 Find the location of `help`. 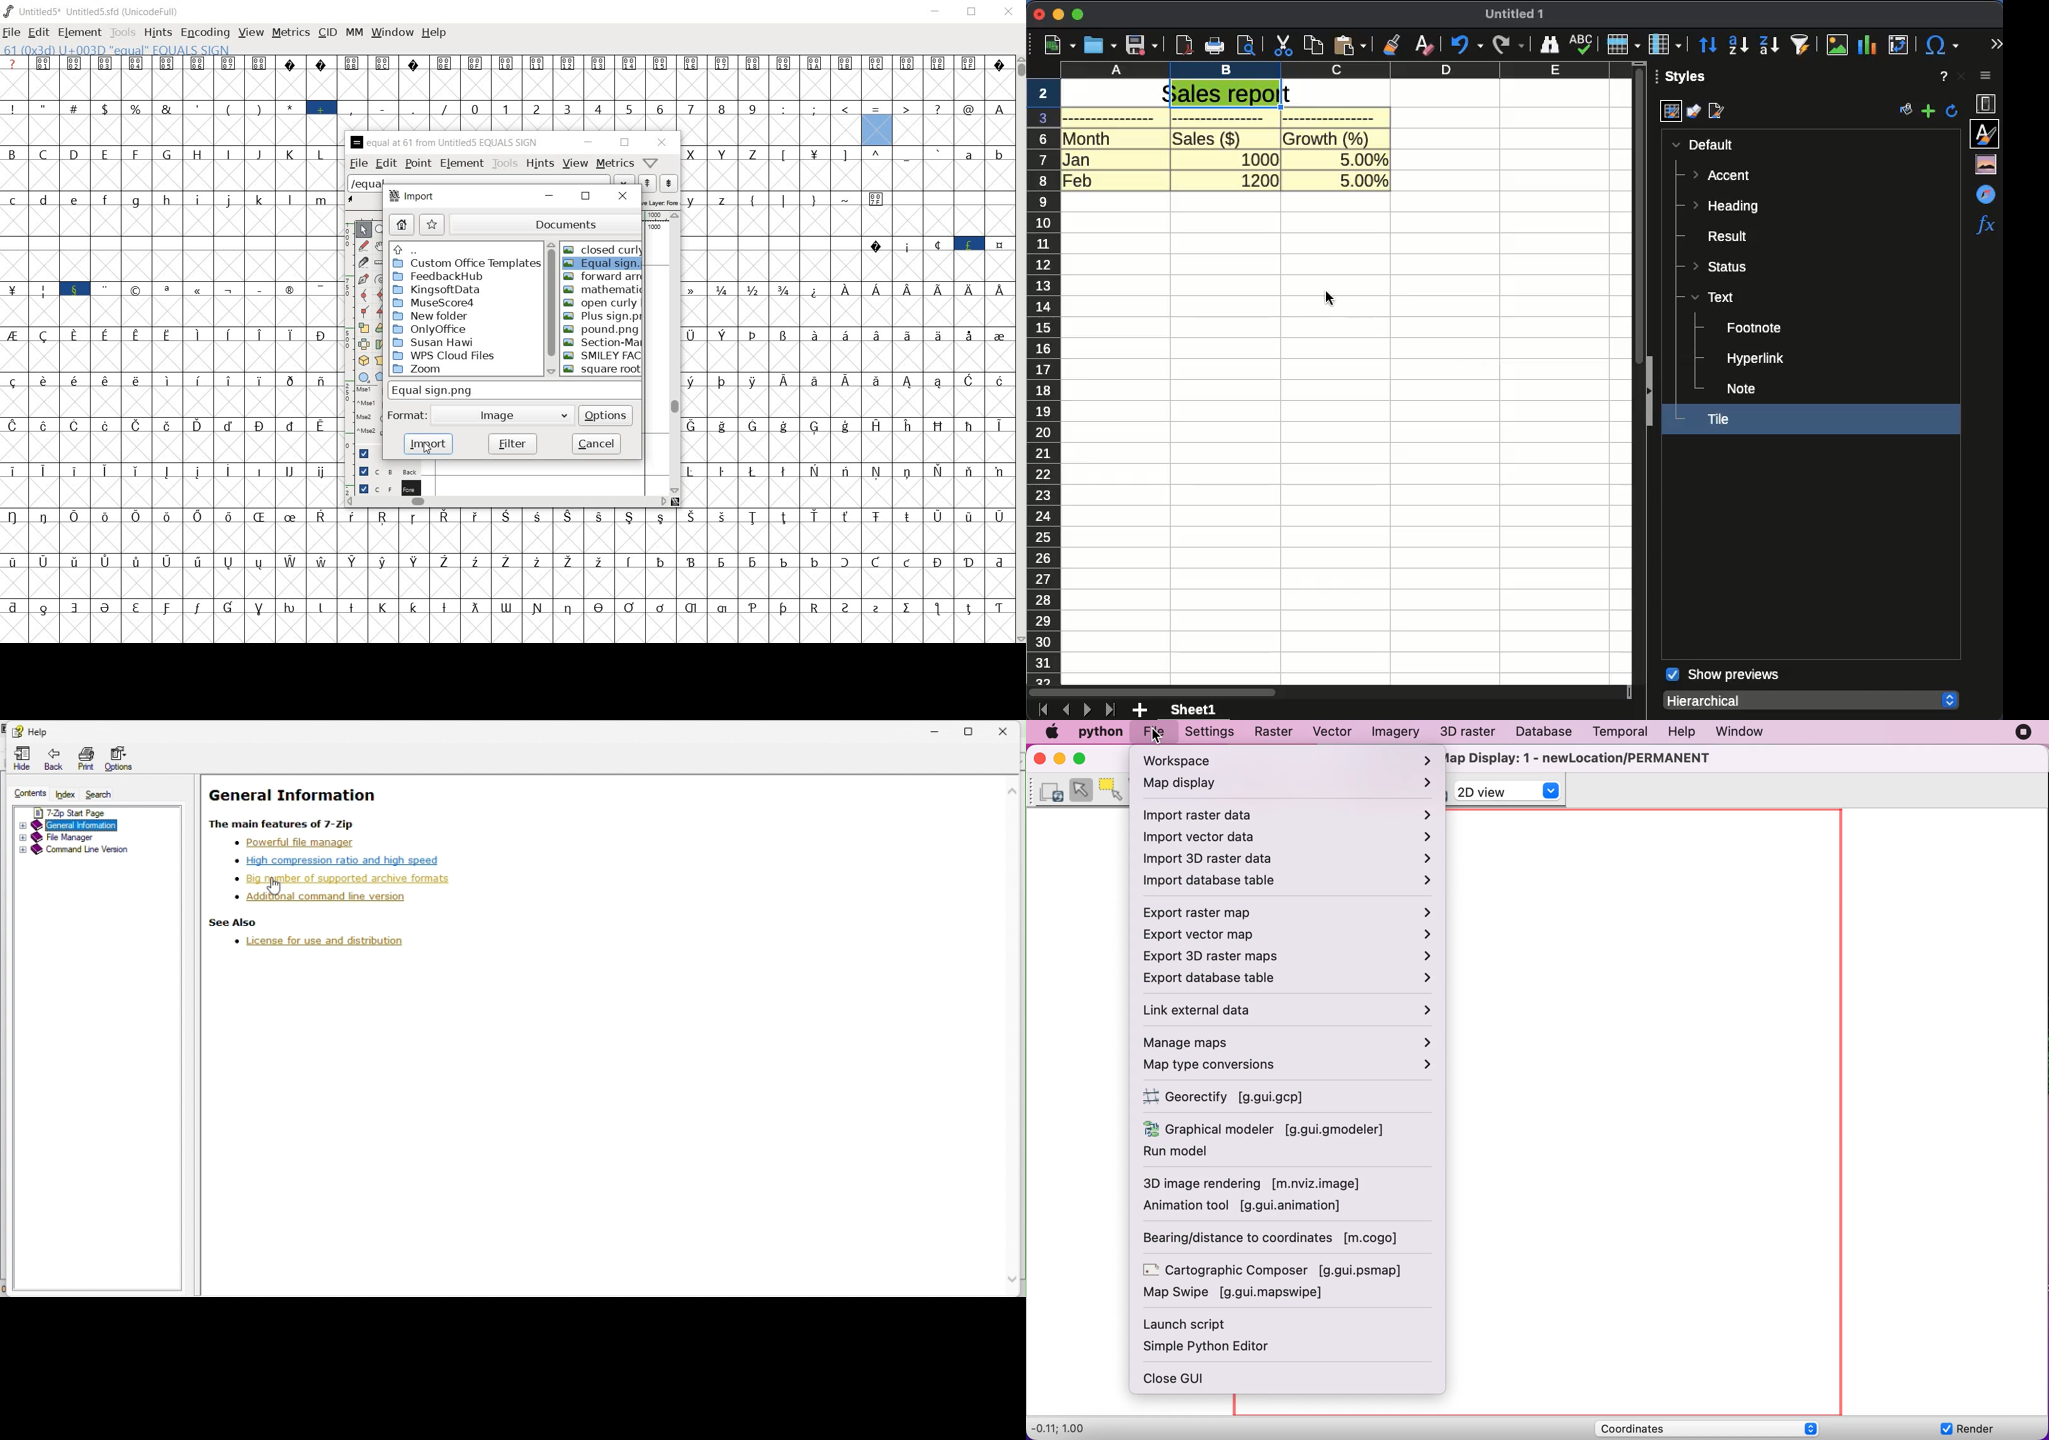

help is located at coordinates (33, 730).